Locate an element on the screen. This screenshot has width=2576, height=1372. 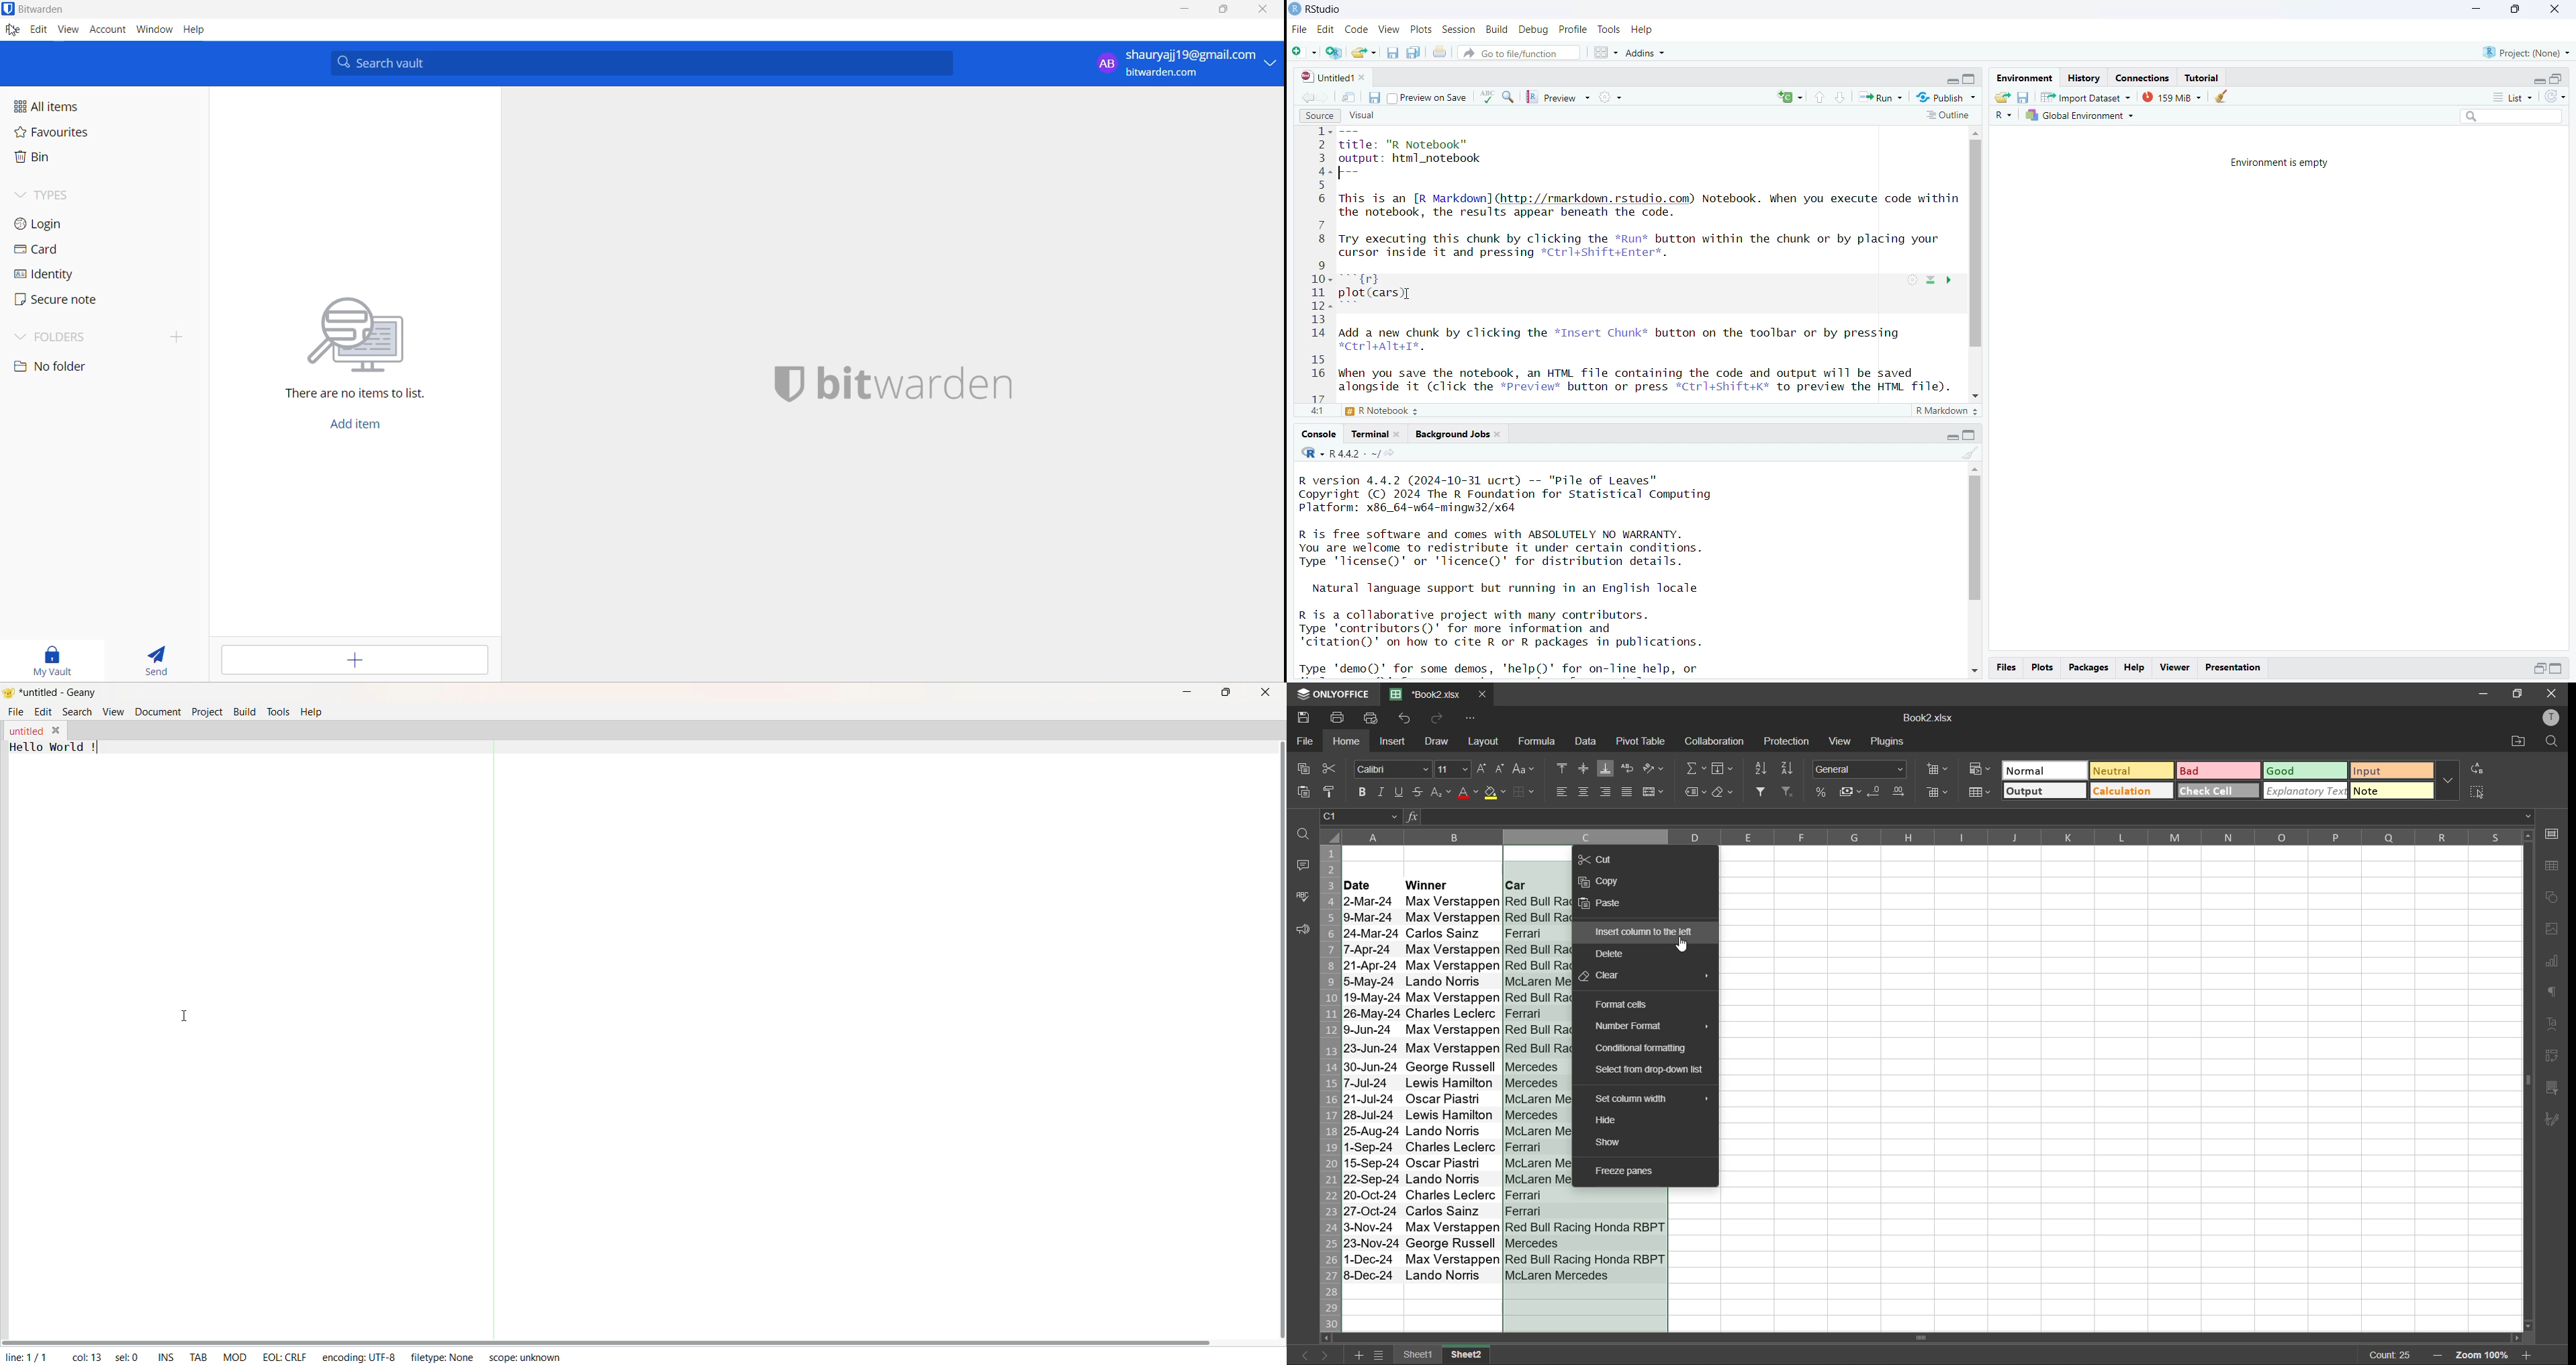
show in new window is located at coordinates (1348, 97).